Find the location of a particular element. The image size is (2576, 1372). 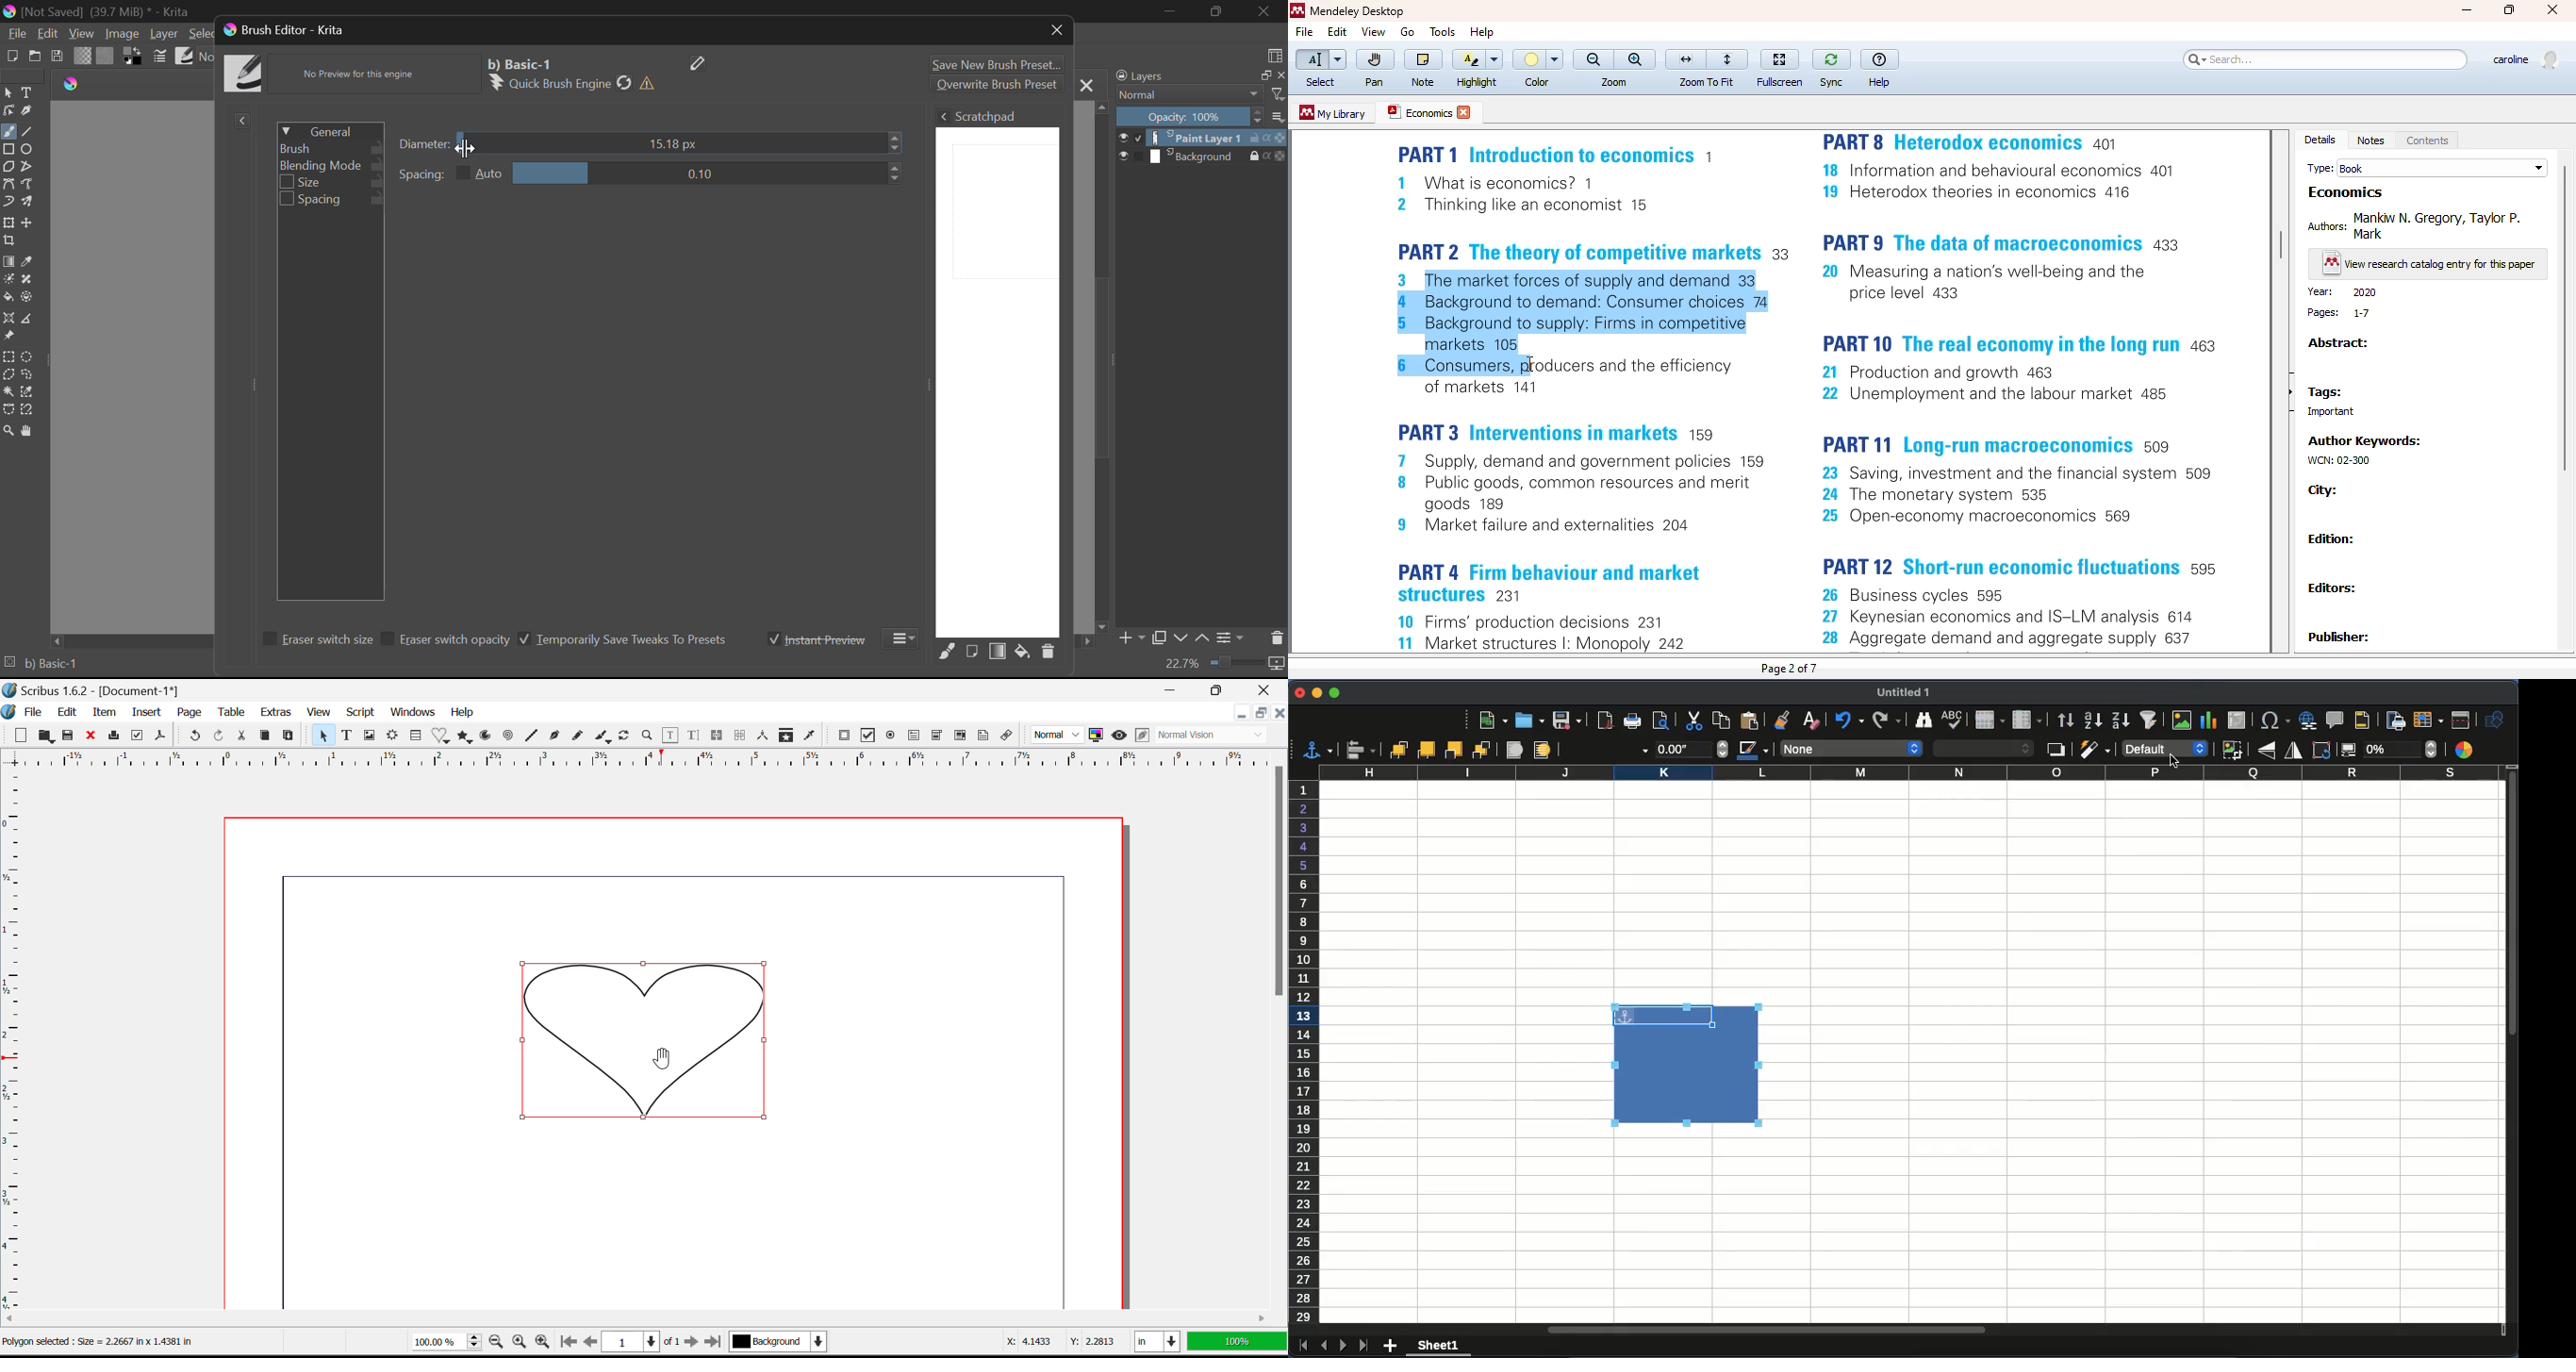

File is located at coordinates (34, 713).